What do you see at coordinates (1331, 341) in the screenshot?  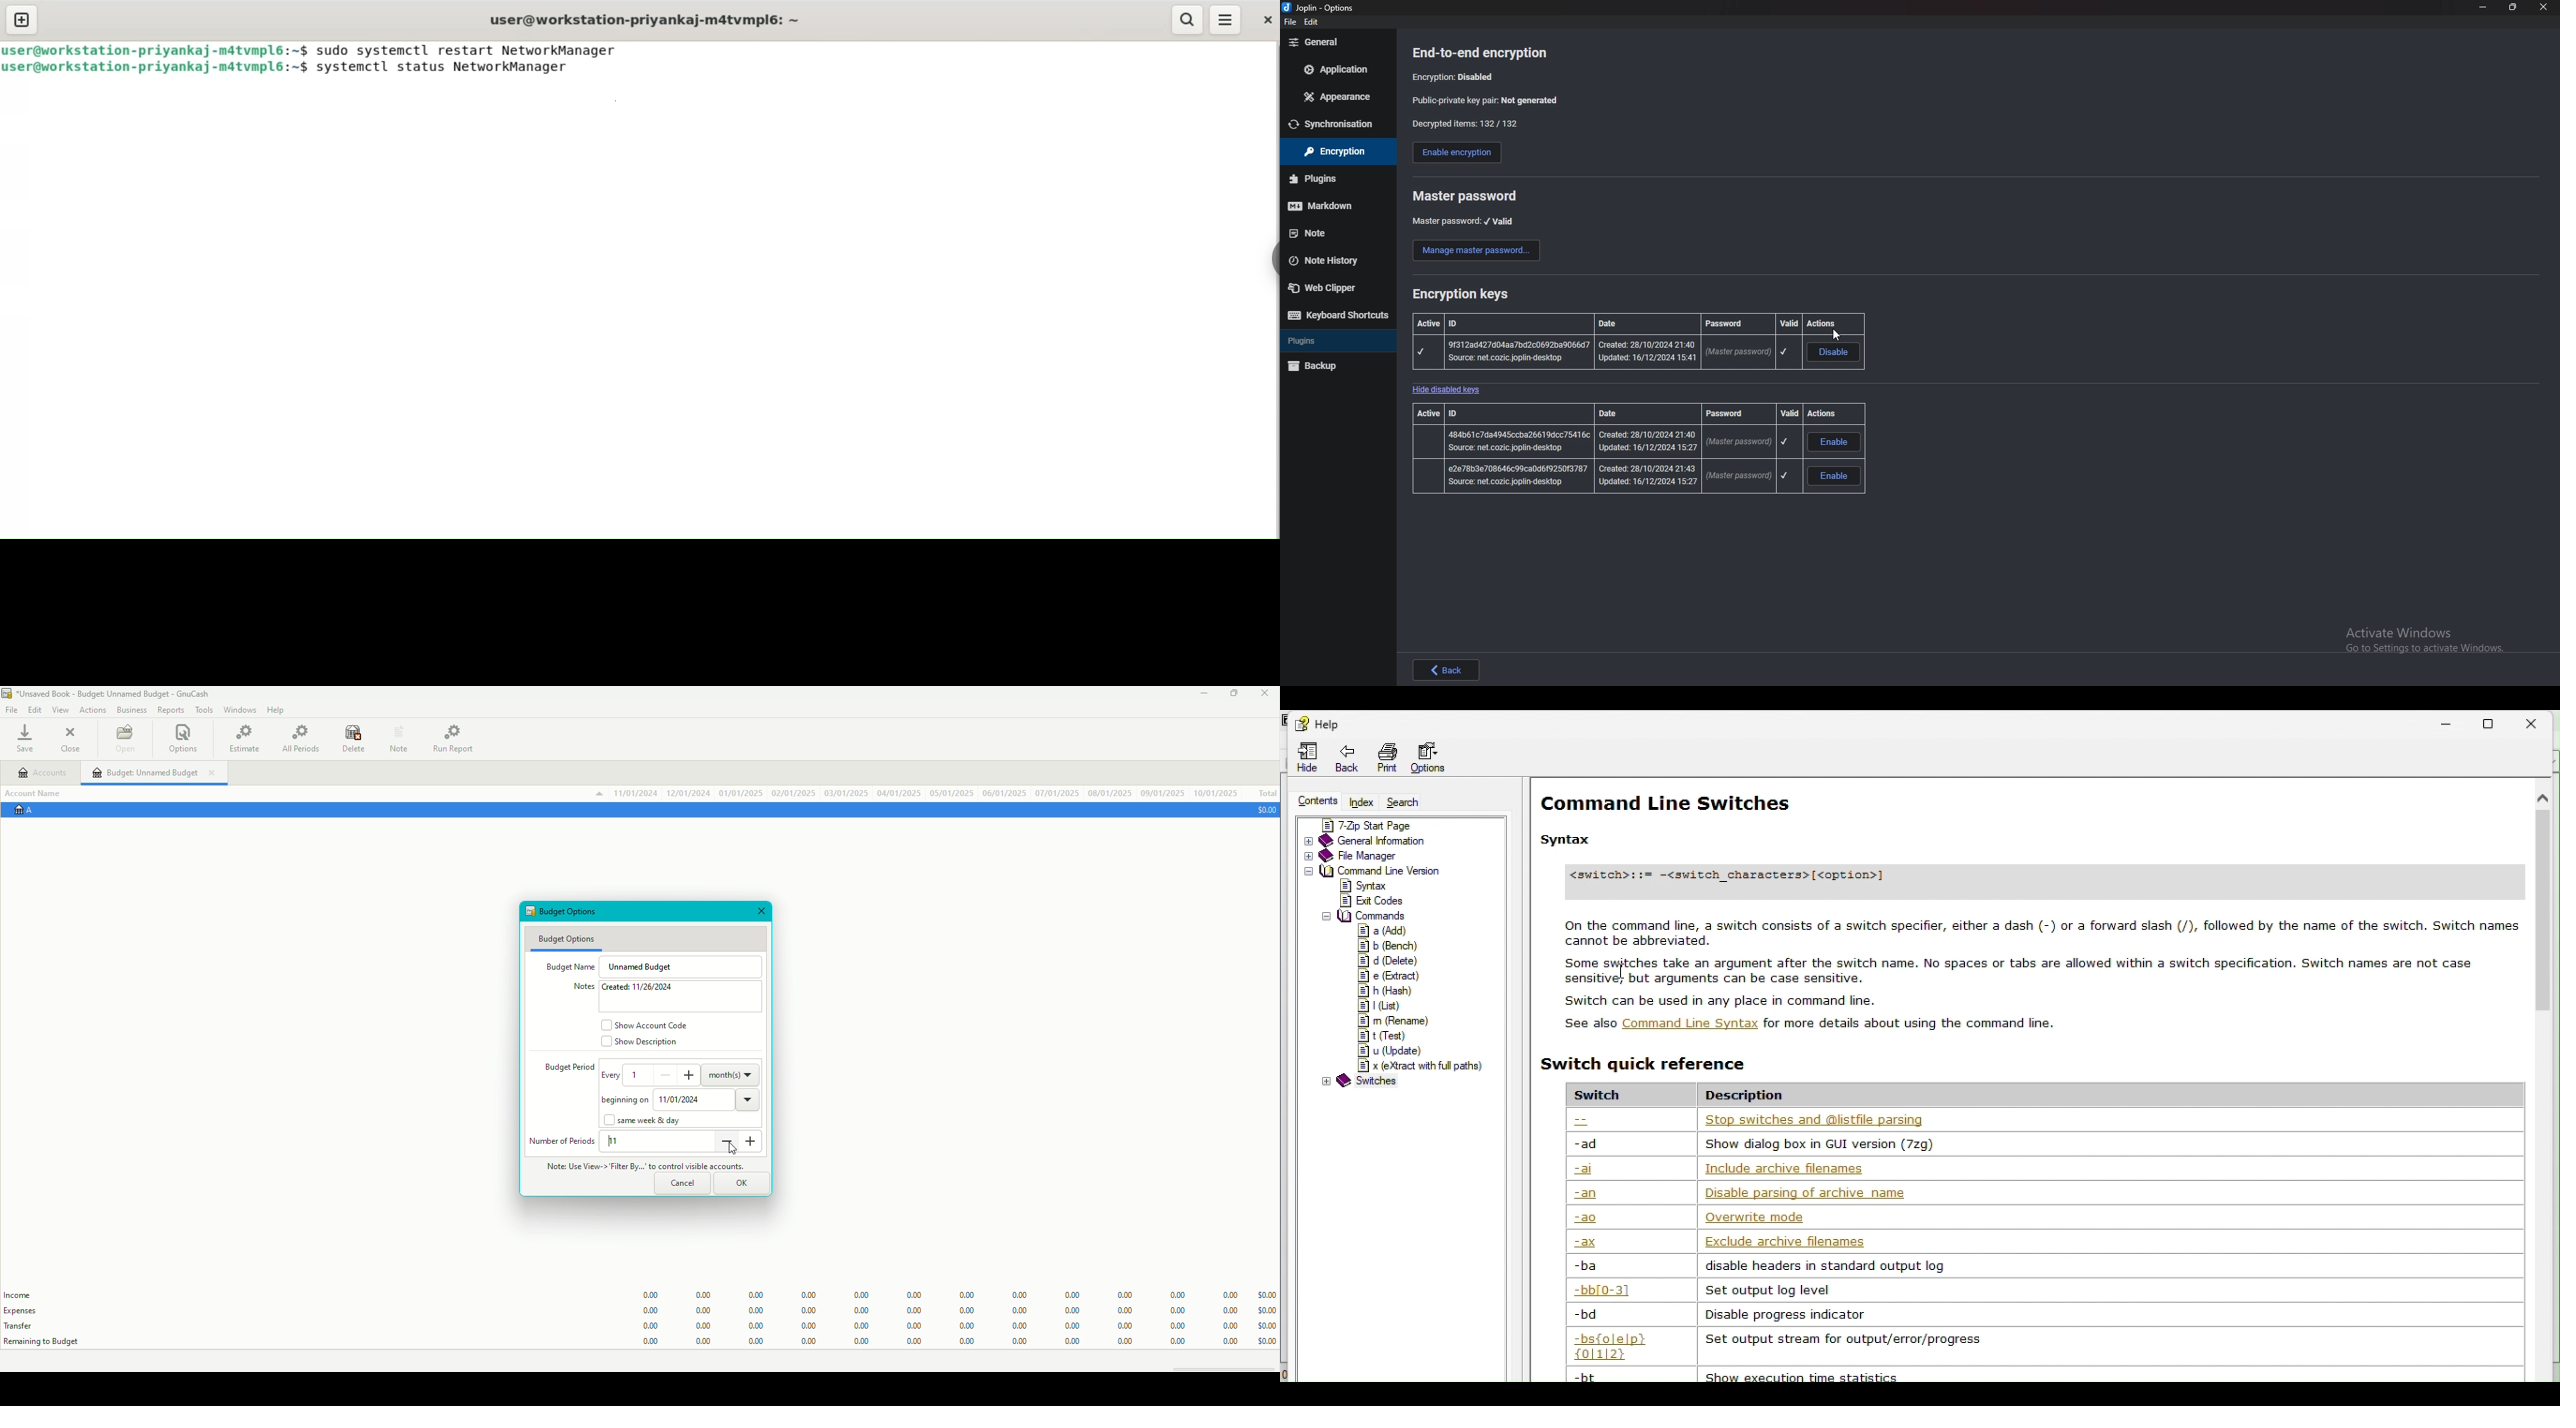 I see `plugins` at bounding box center [1331, 341].